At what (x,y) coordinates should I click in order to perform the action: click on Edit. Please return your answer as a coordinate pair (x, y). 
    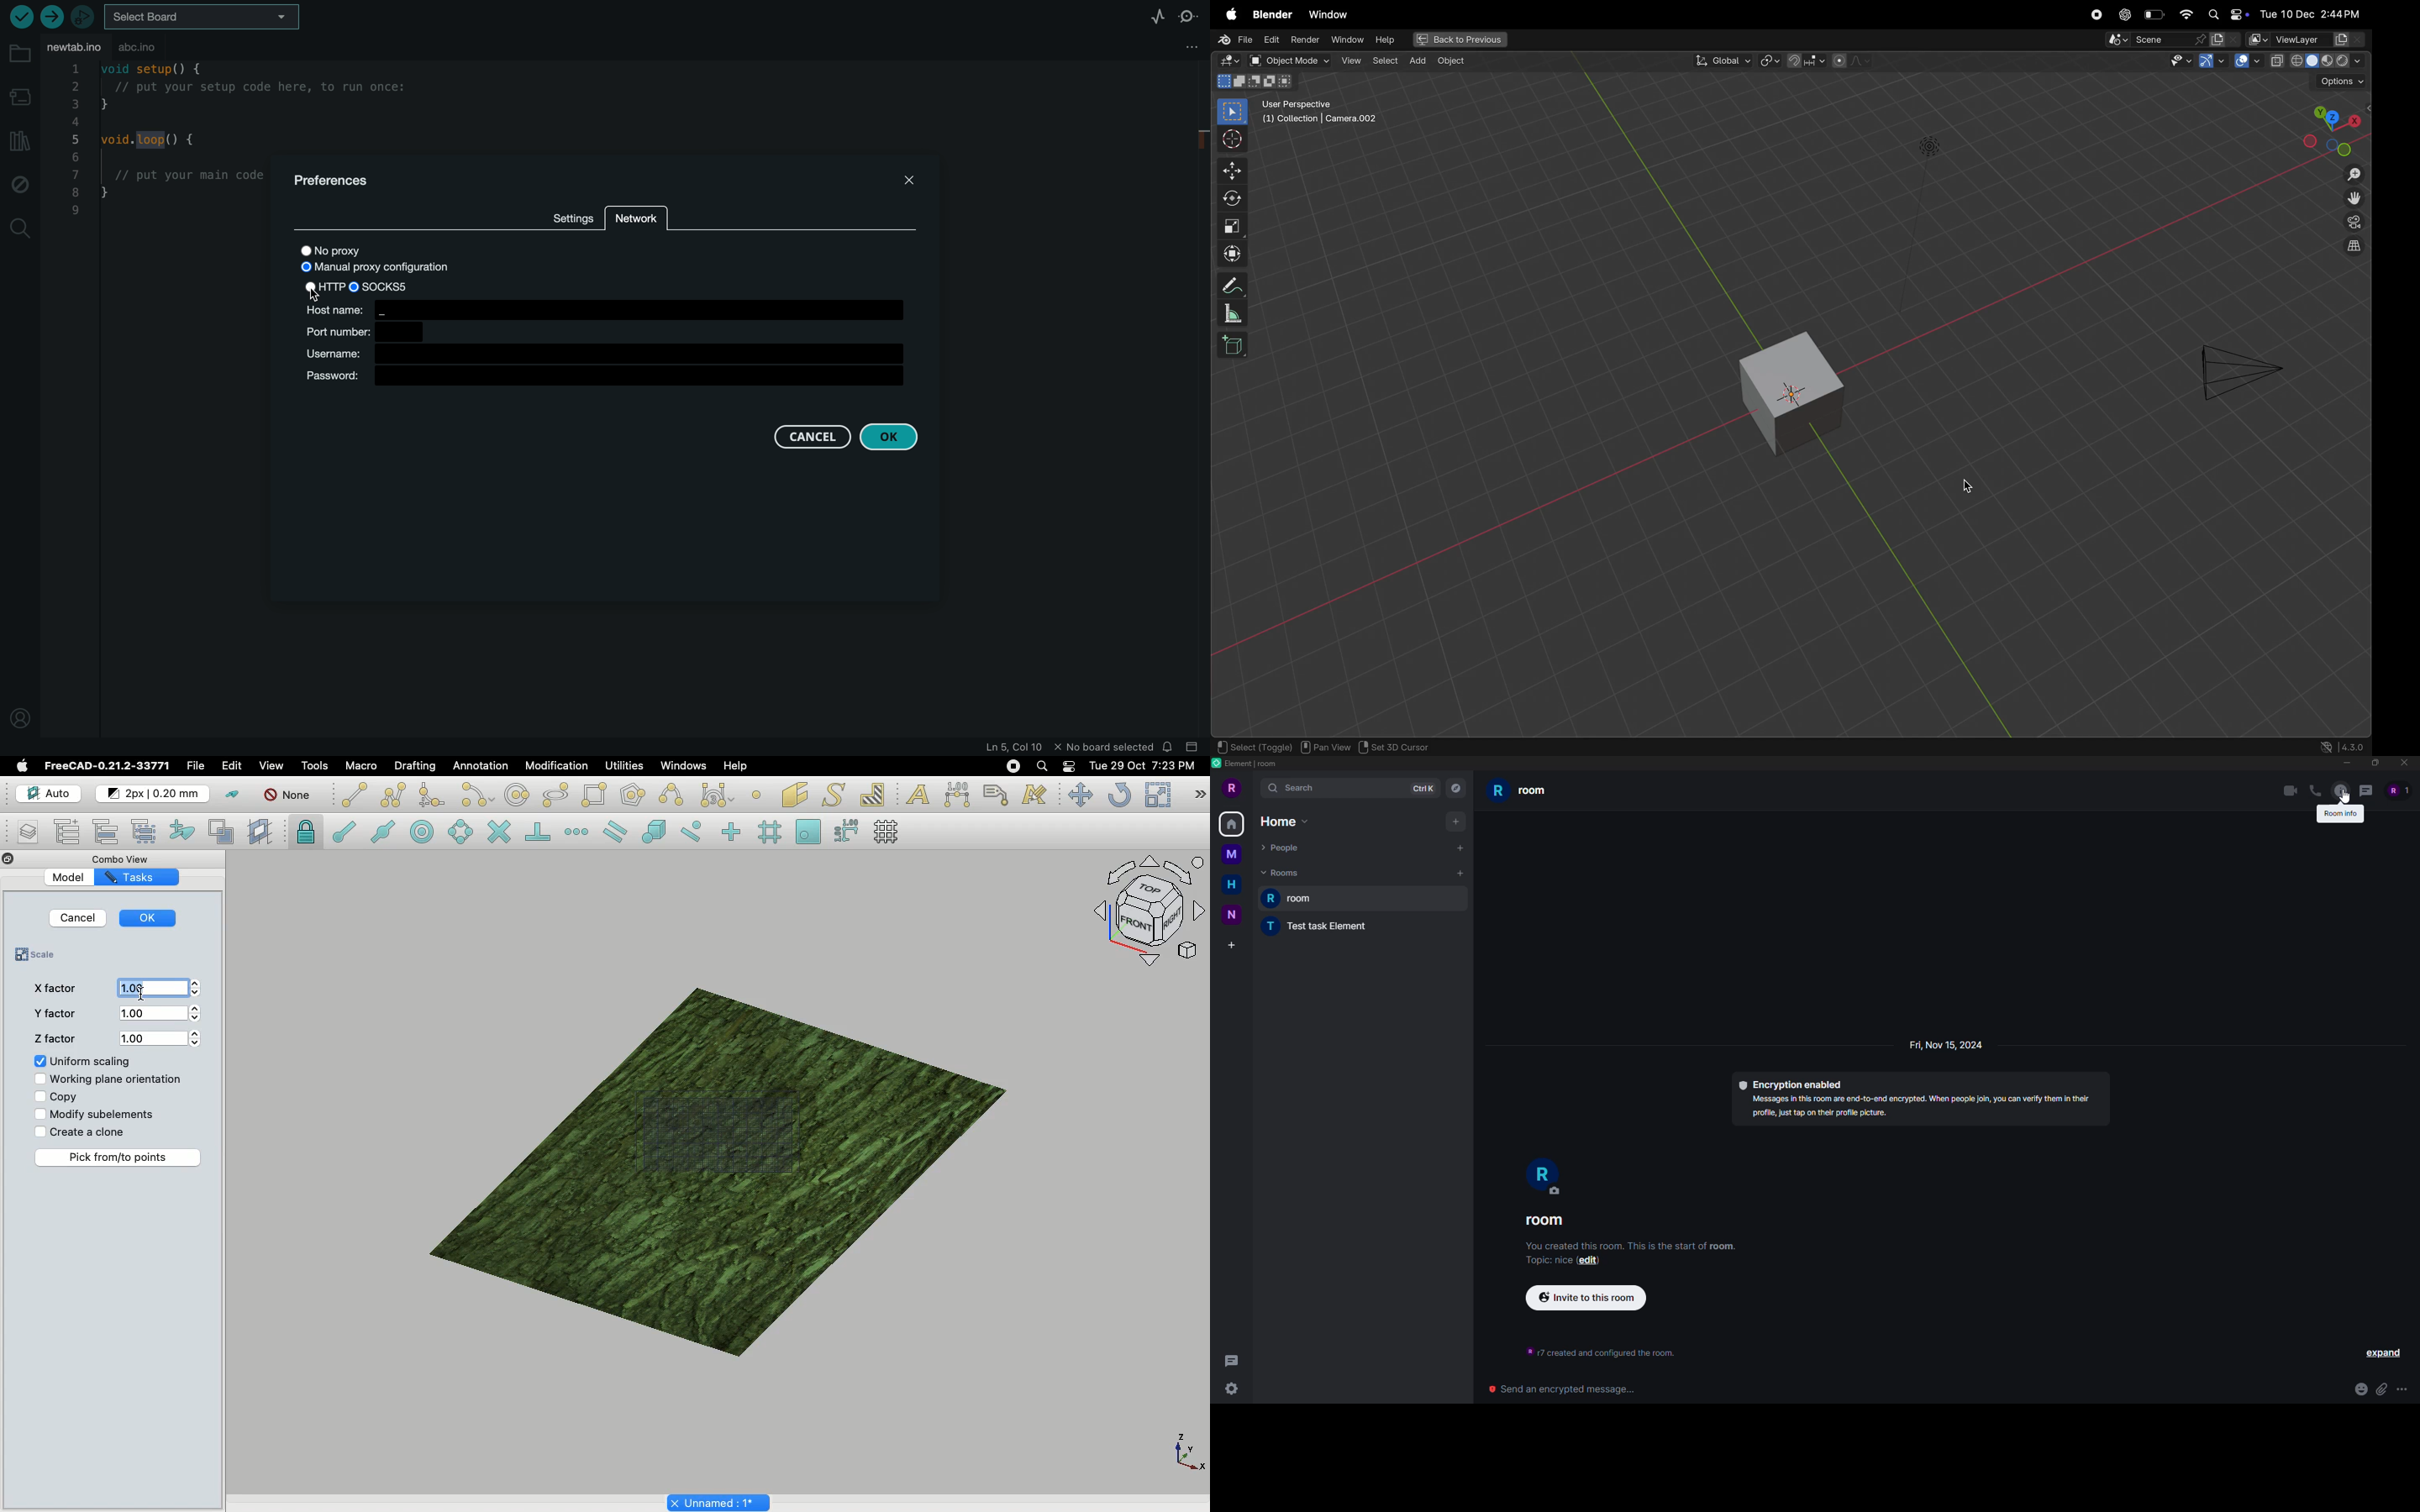
    Looking at the image, I should click on (233, 767).